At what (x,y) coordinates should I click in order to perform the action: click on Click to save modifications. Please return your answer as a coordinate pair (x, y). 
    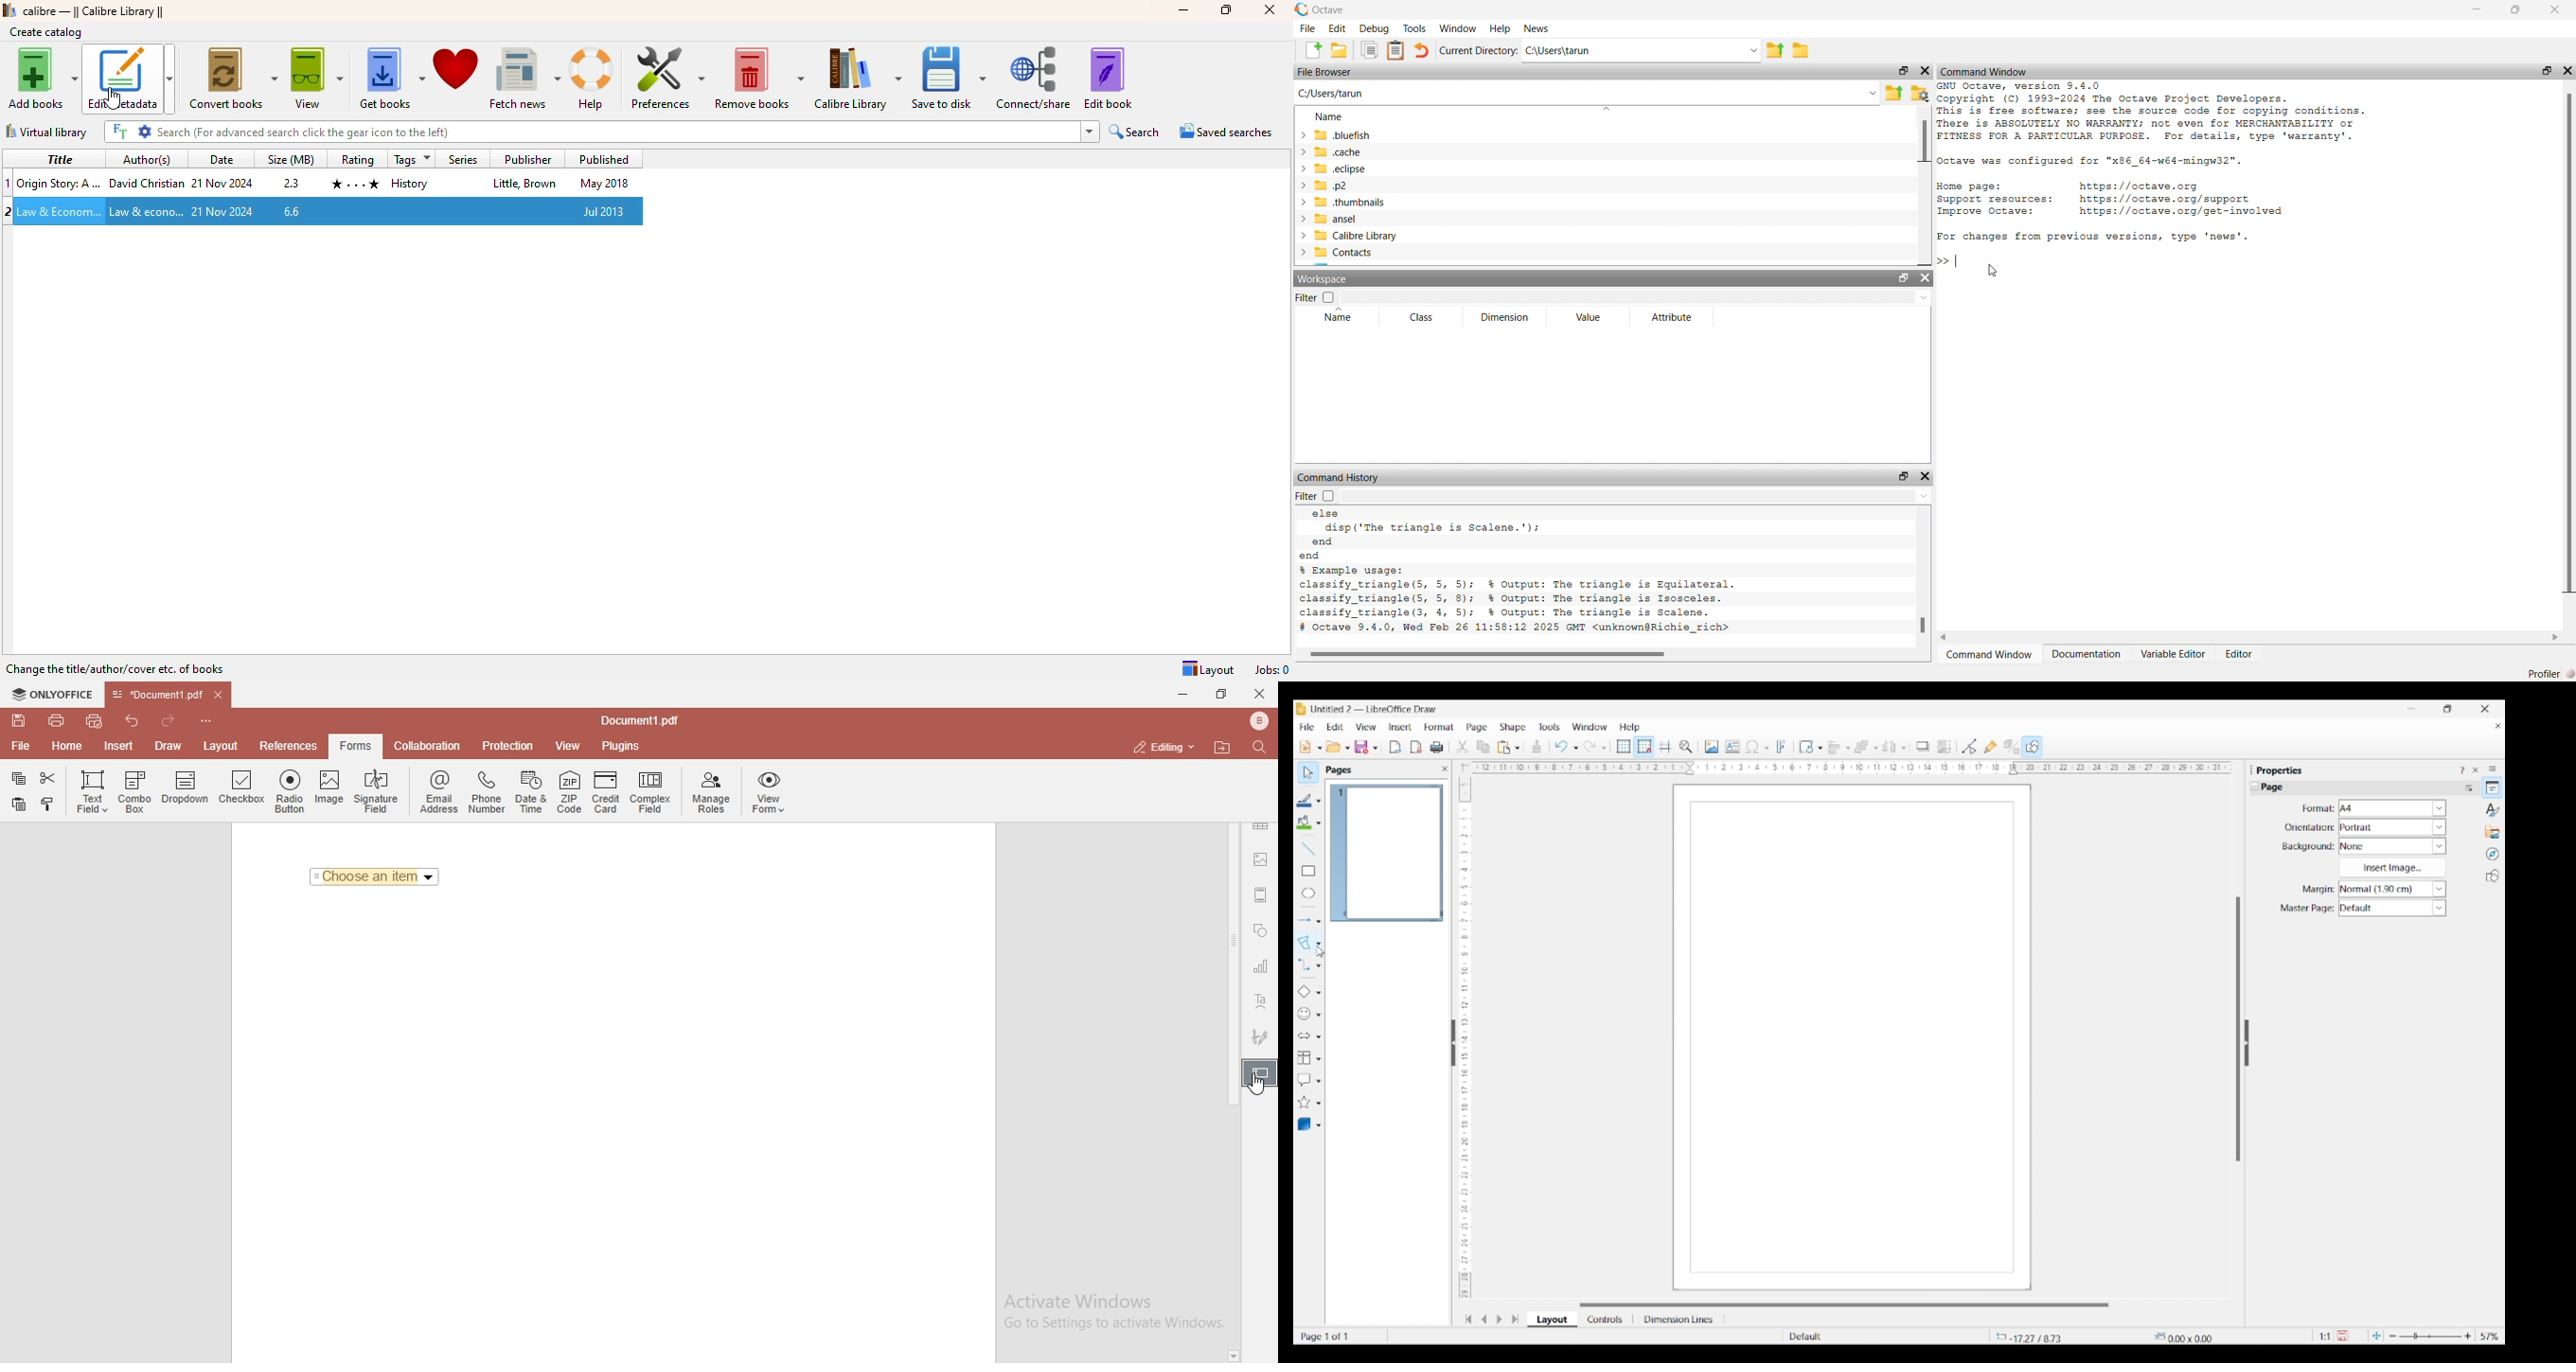
    Looking at the image, I should click on (2342, 1335).